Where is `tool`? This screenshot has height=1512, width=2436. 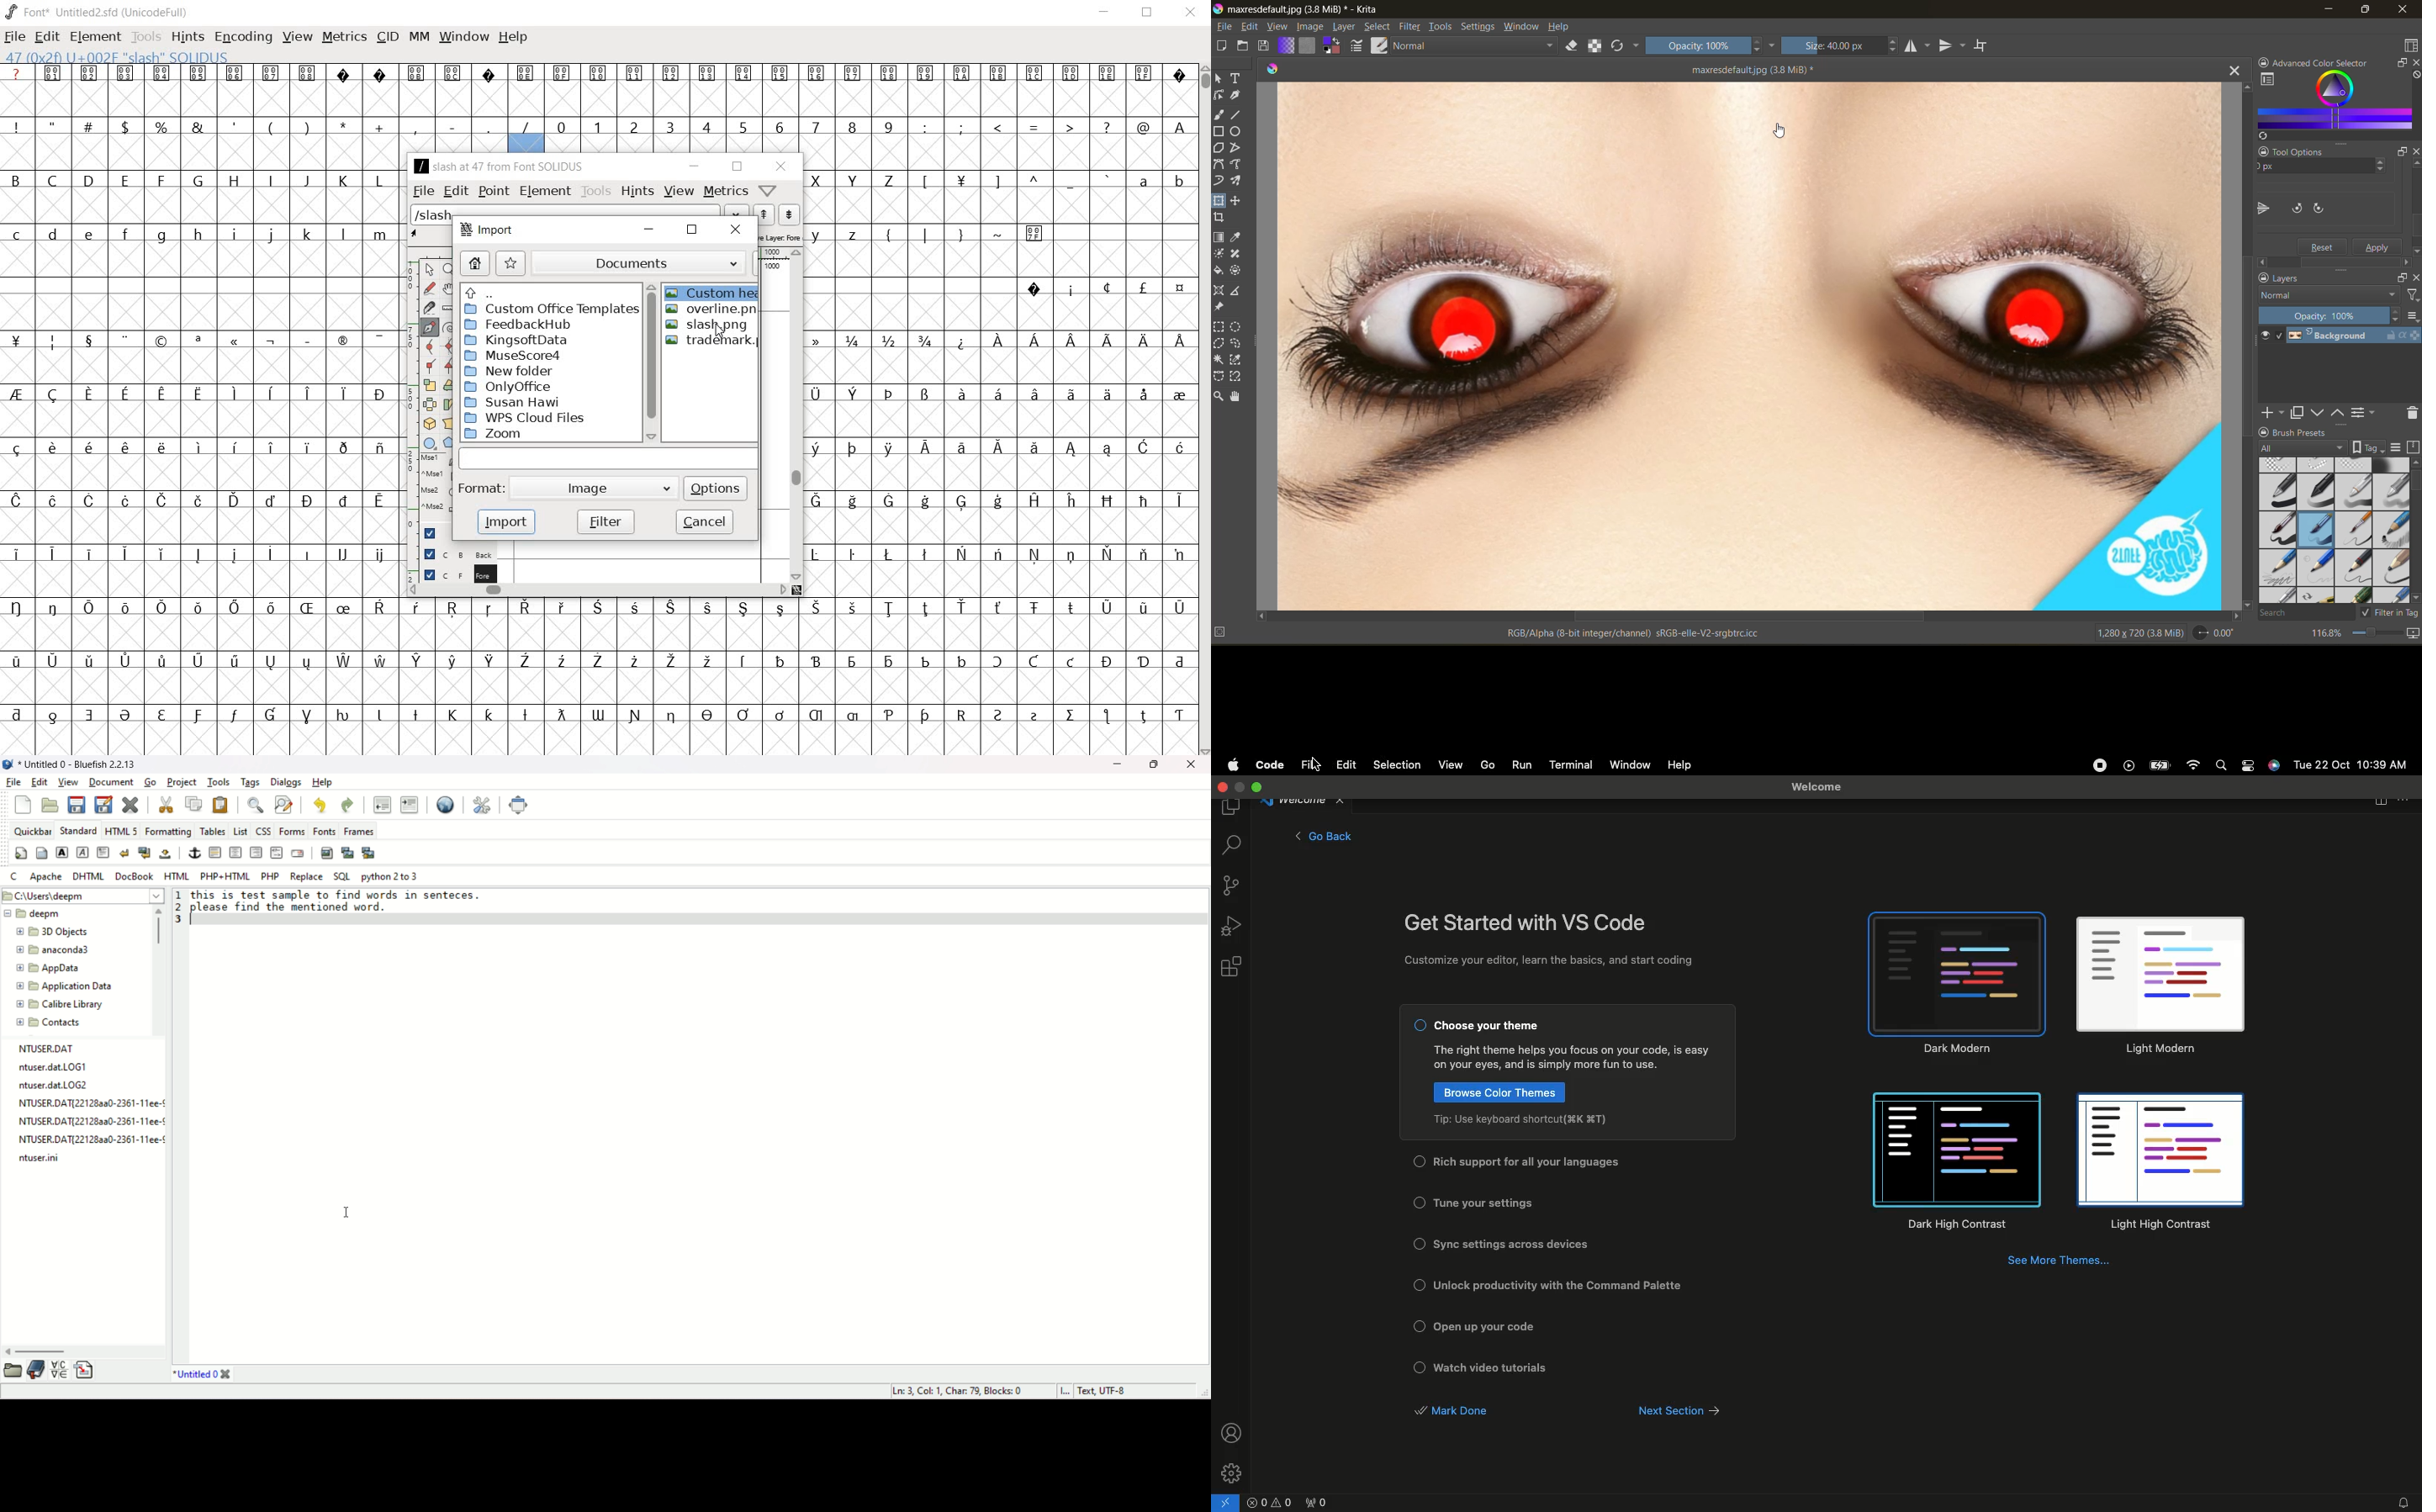
tool is located at coordinates (1220, 292).